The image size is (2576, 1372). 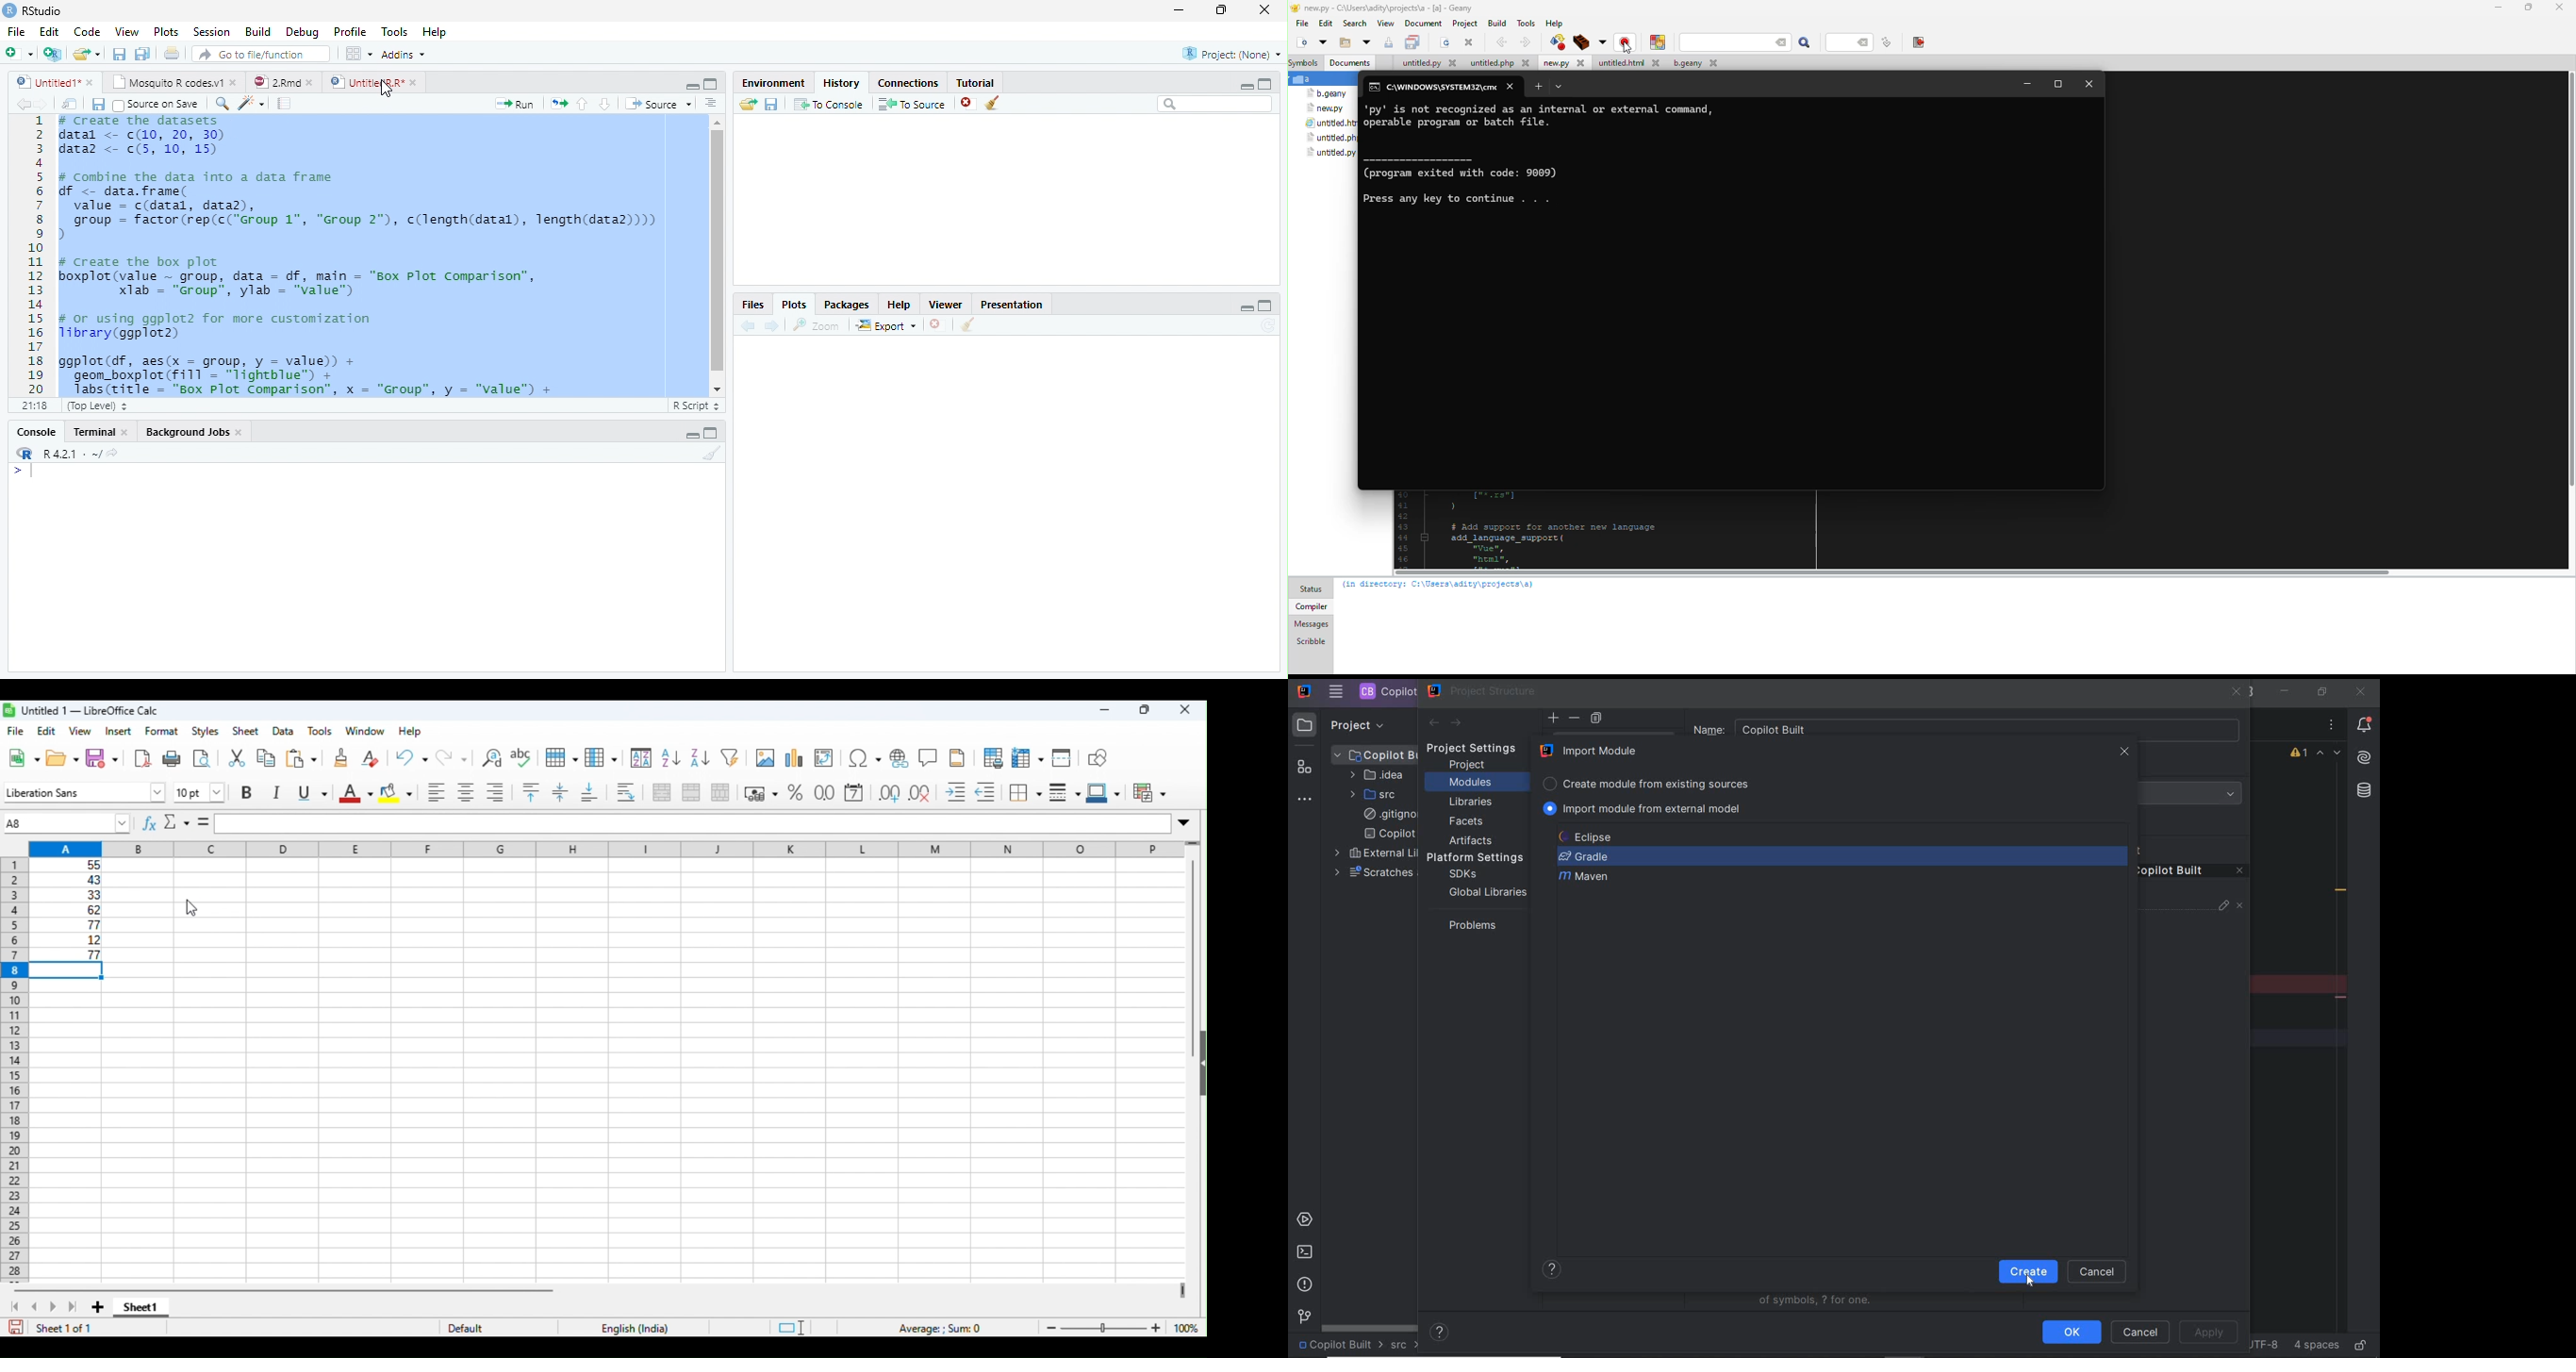 What do you see at coordinates (772, 104) in the screenshot?
I see `Save history into a file` at bounding box center [772, 104].